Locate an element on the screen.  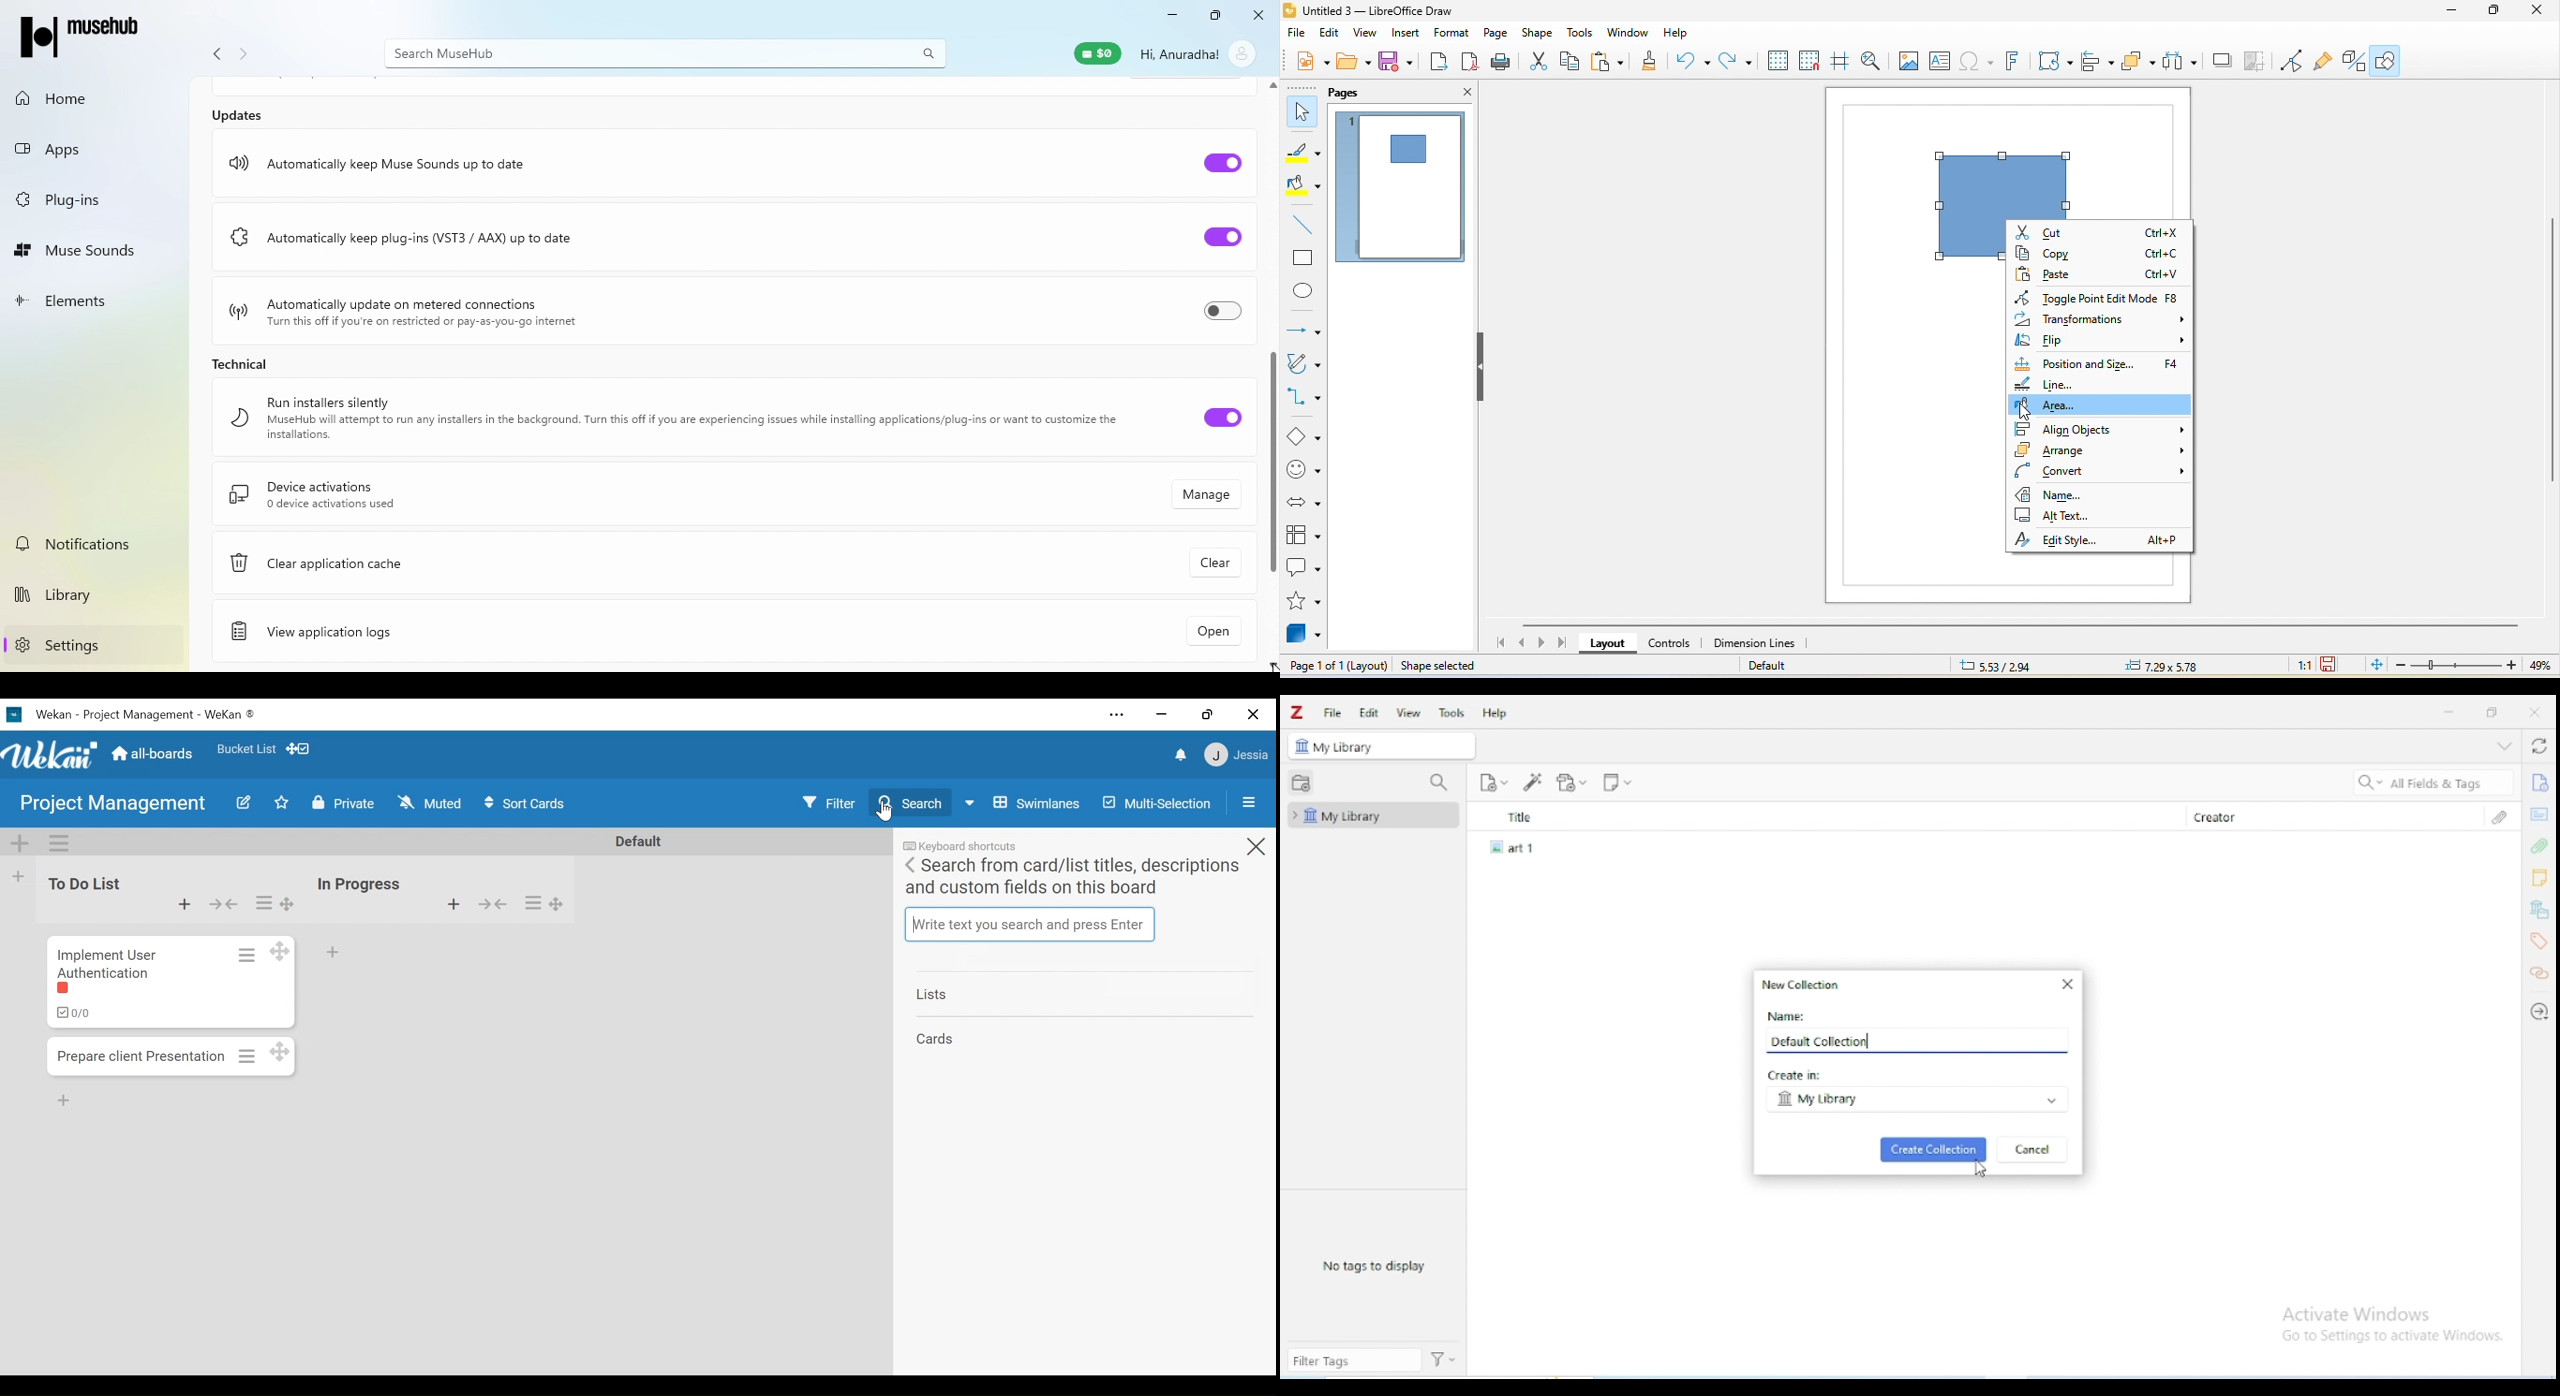
export is located at coordinates (1436, 64).